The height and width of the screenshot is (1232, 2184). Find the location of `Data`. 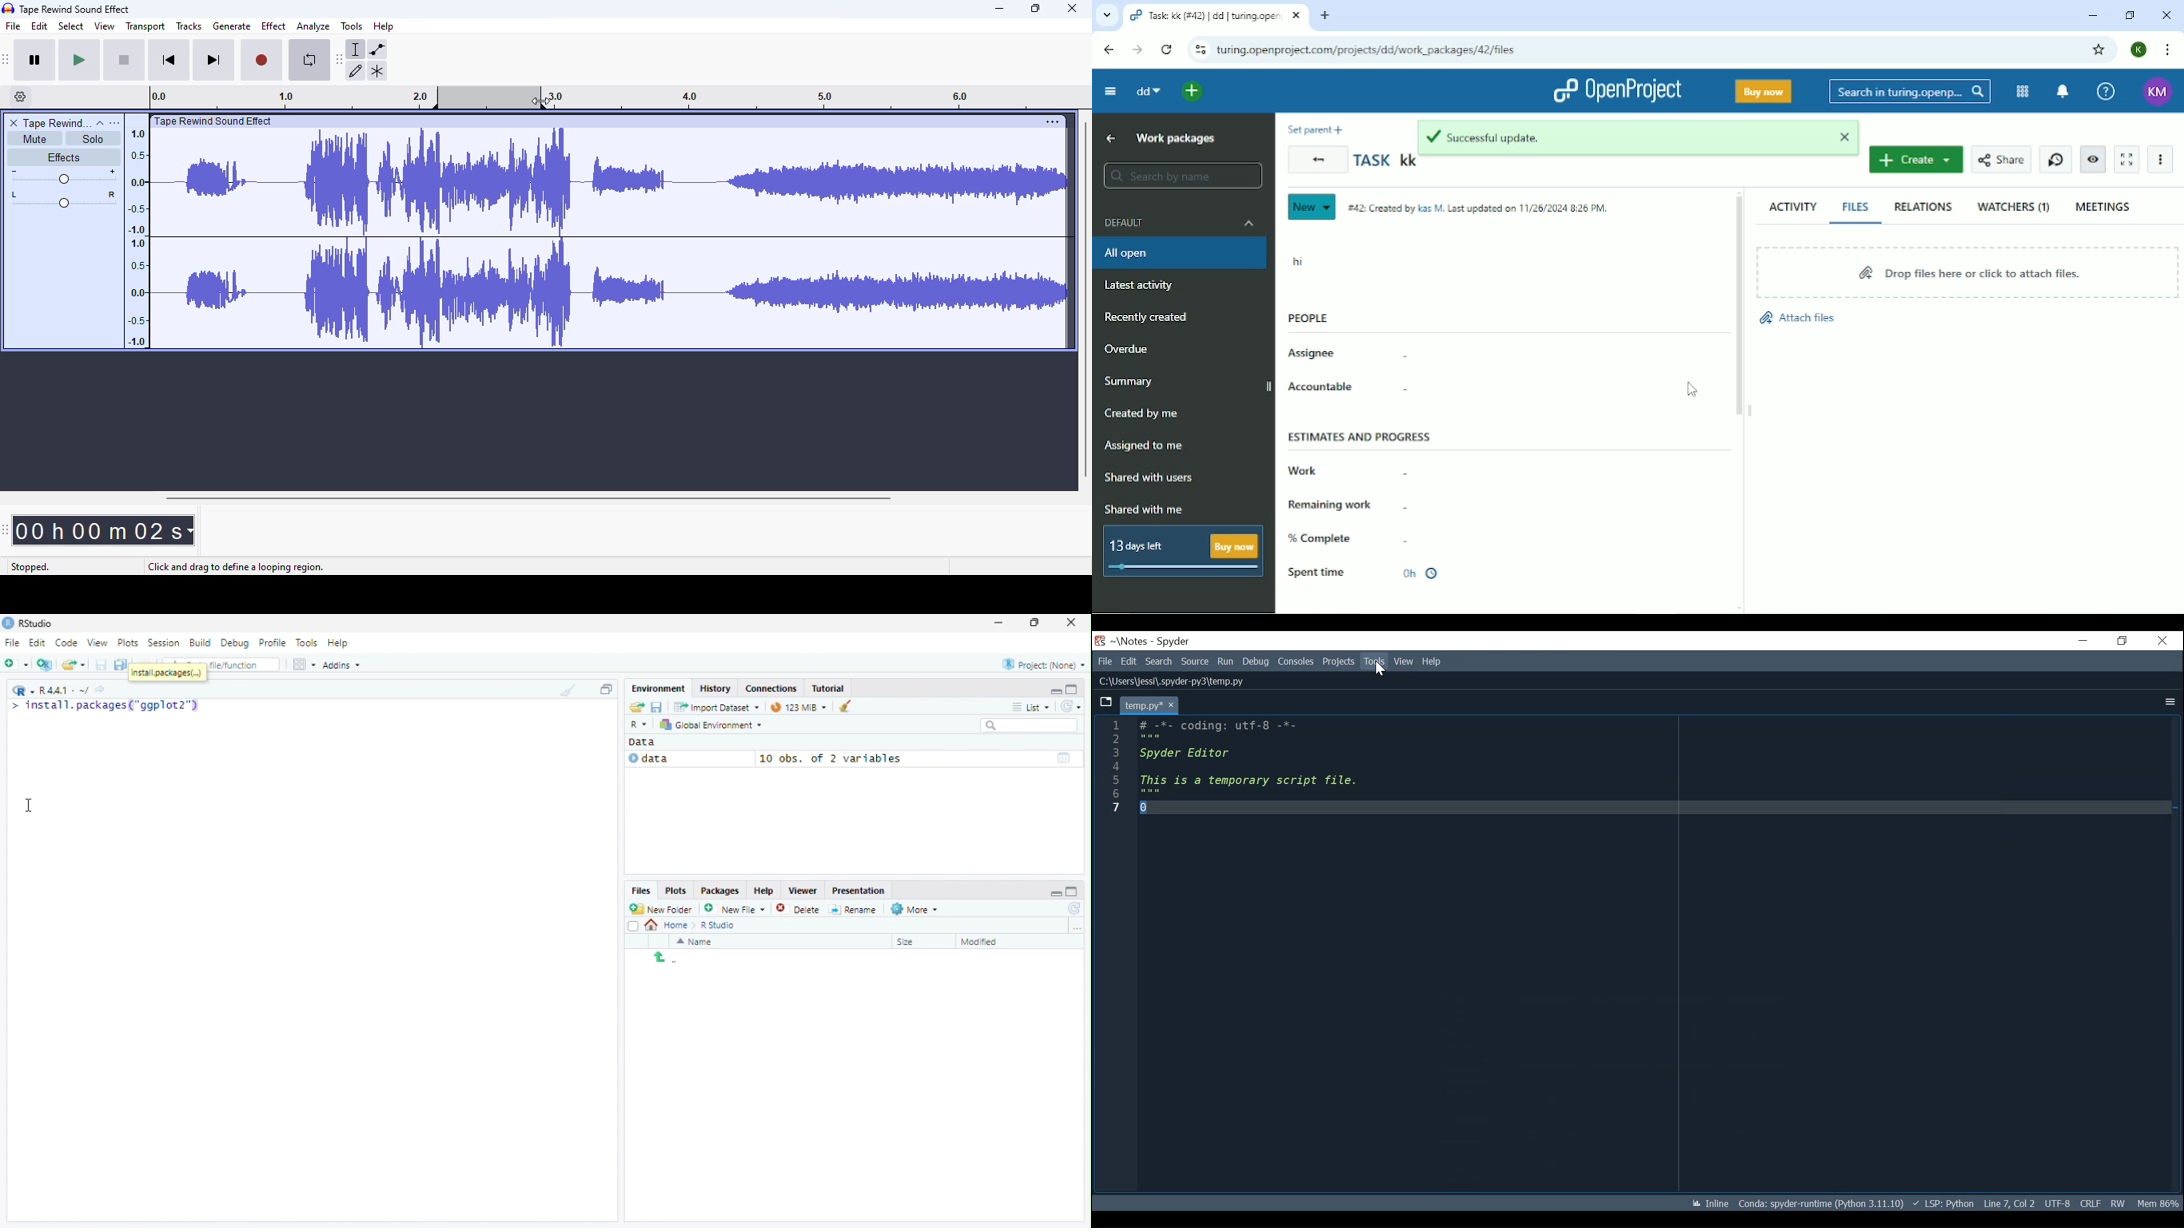

Data is located at coordinates (647, 742).